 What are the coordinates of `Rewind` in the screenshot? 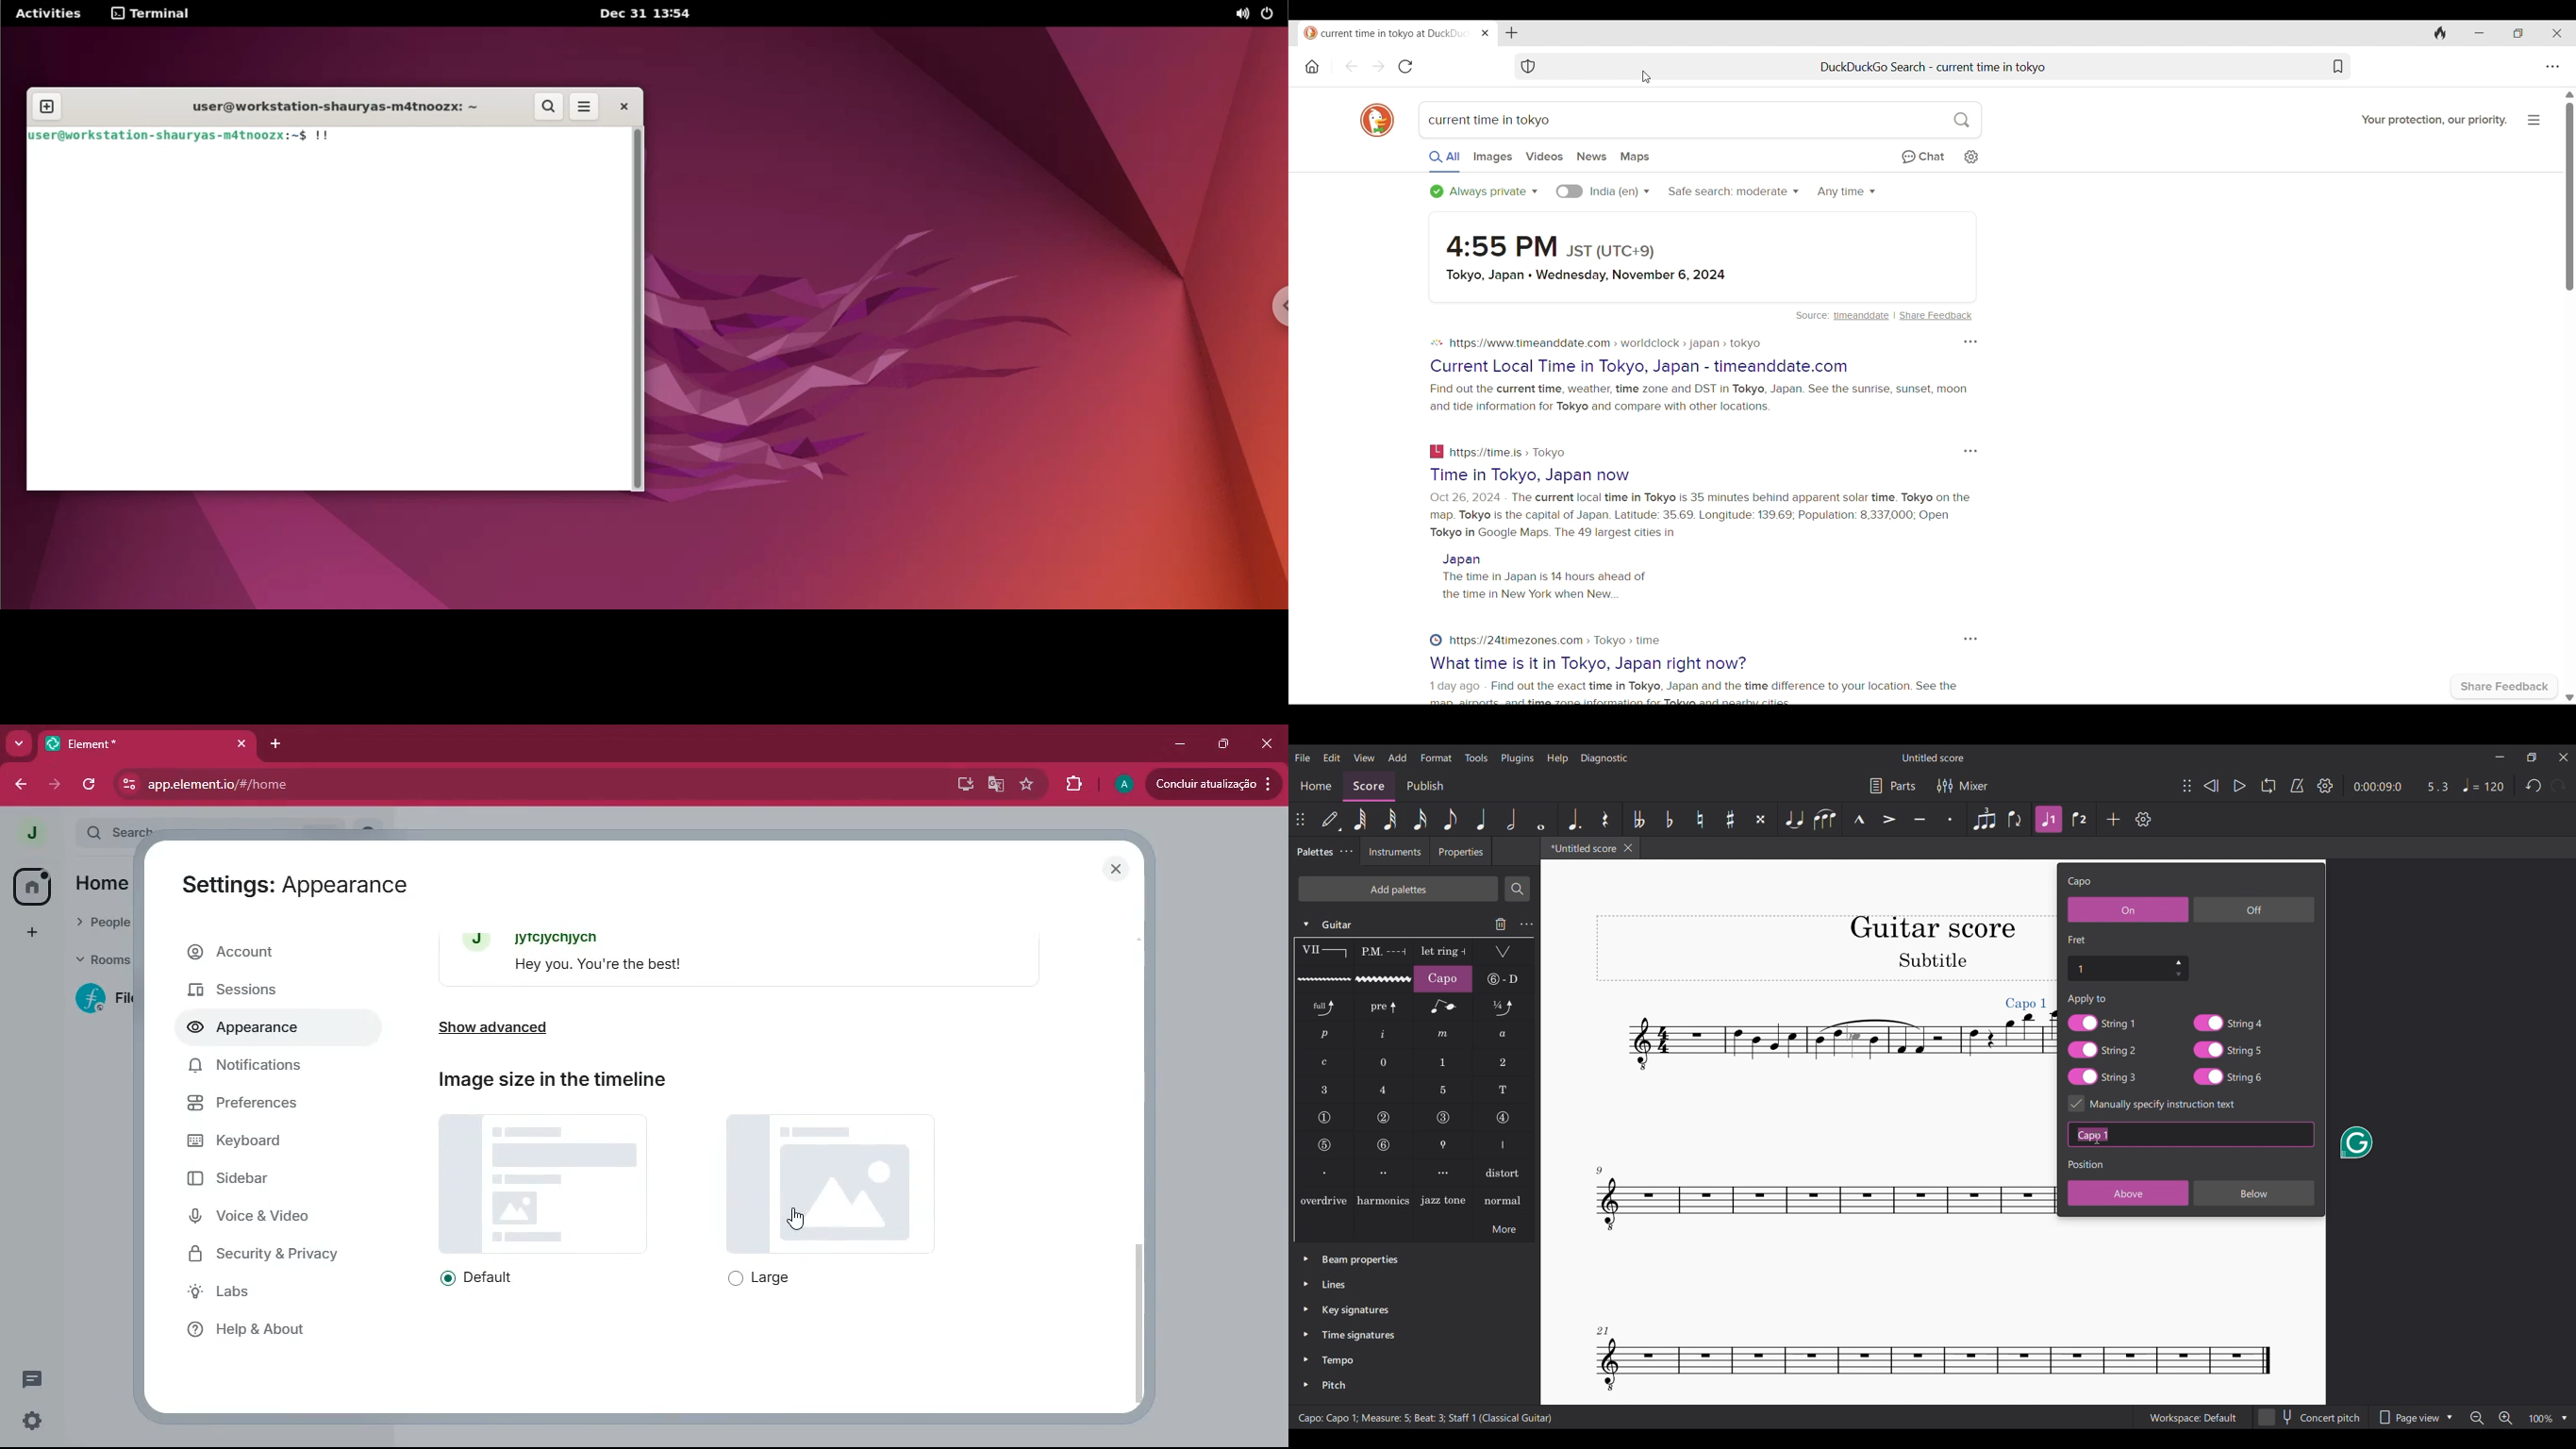 It's located at (2211, 786).